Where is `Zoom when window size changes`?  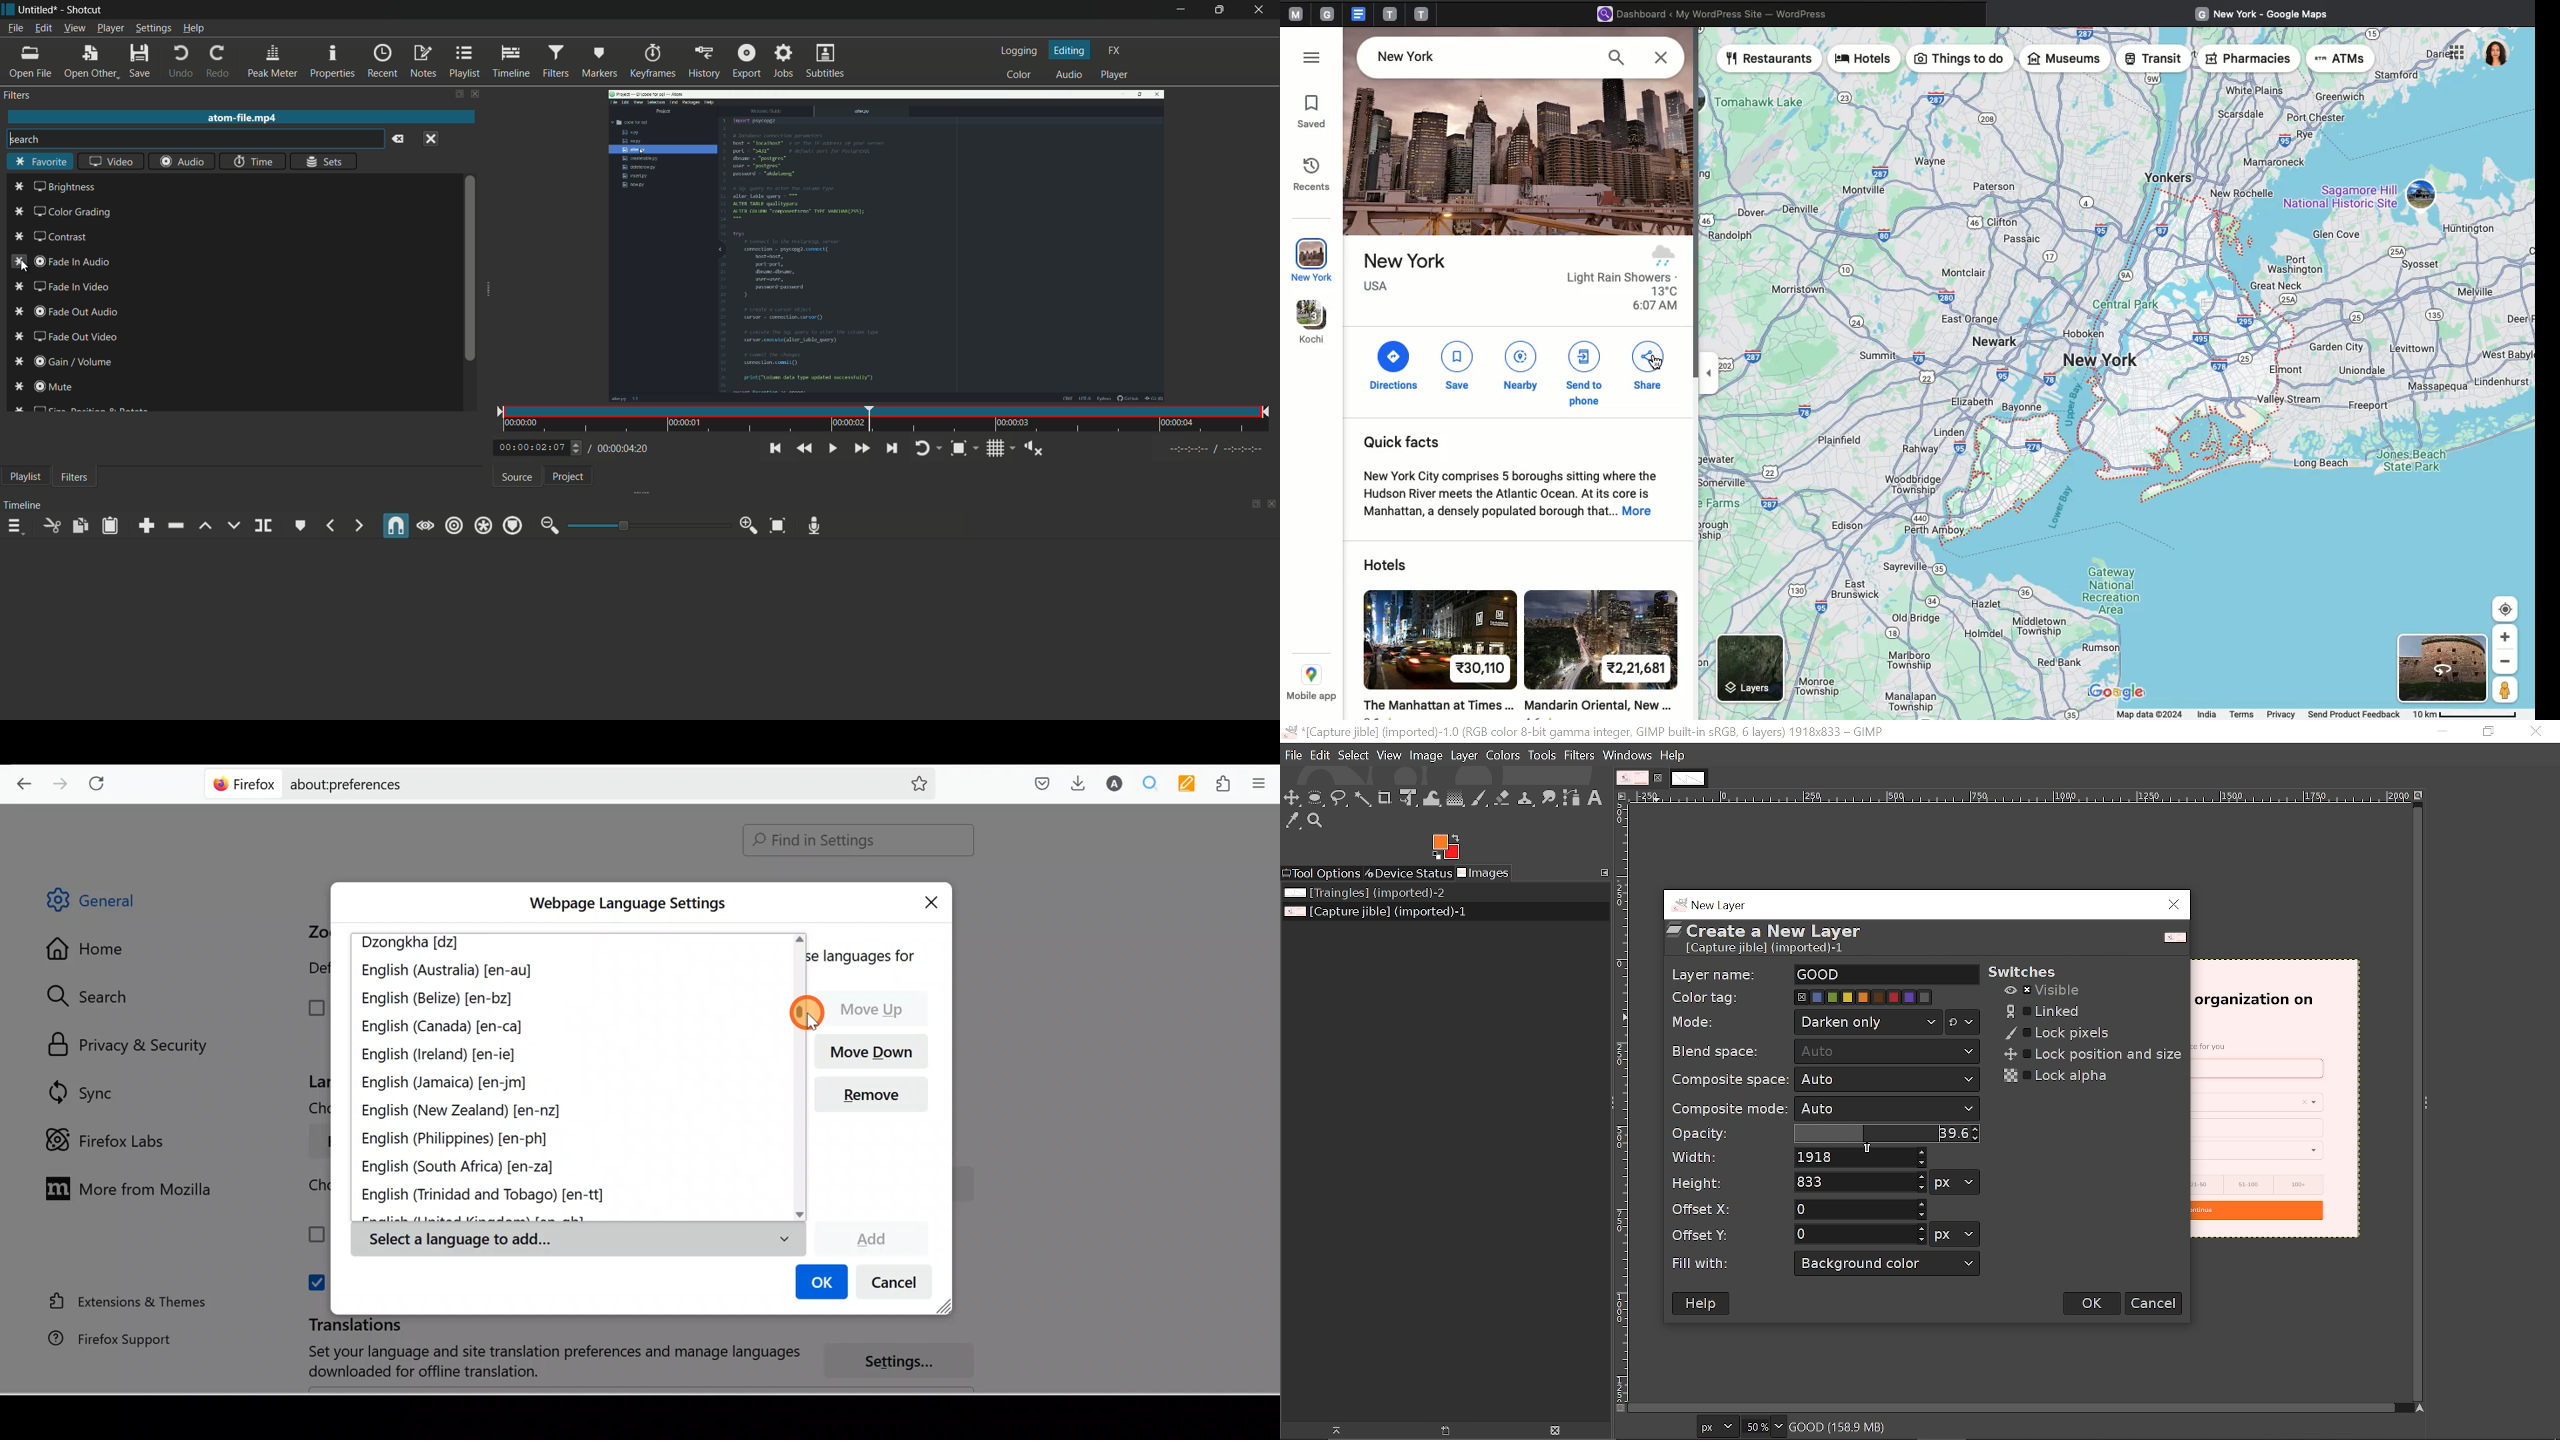 Zoom when window size changes is located at coordinates (2422, 797).